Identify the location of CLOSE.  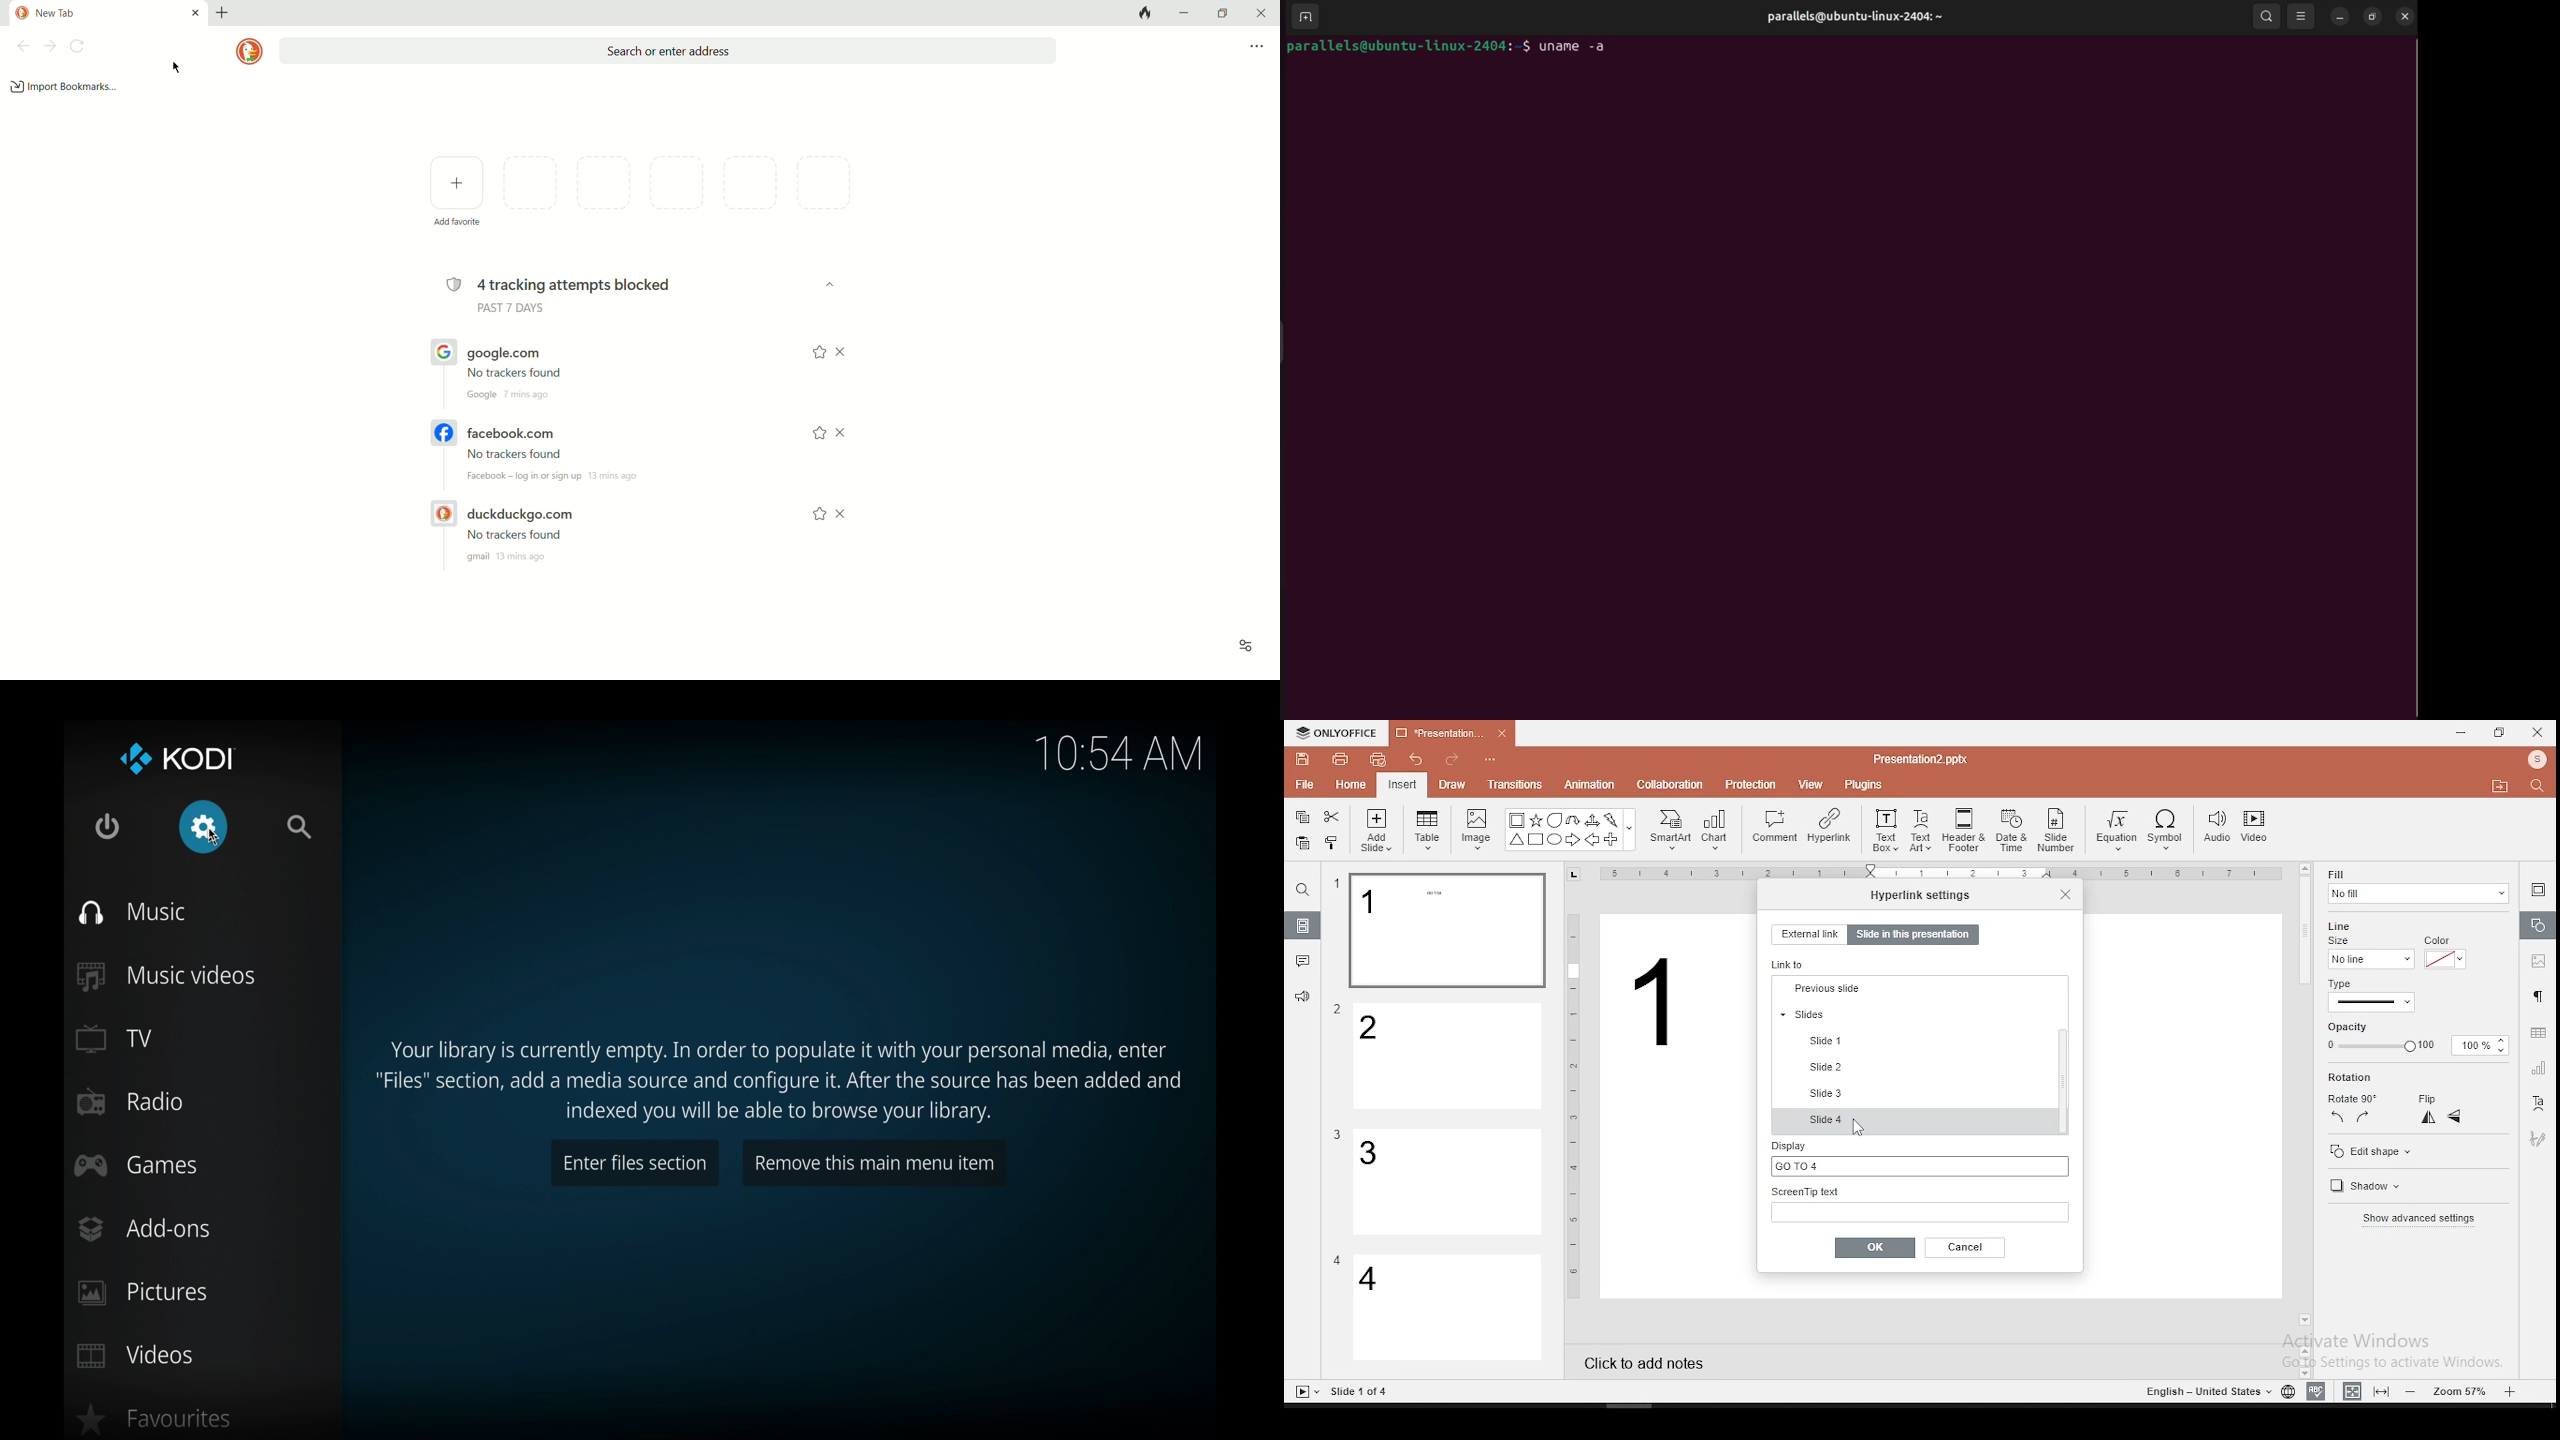
(843, 433).